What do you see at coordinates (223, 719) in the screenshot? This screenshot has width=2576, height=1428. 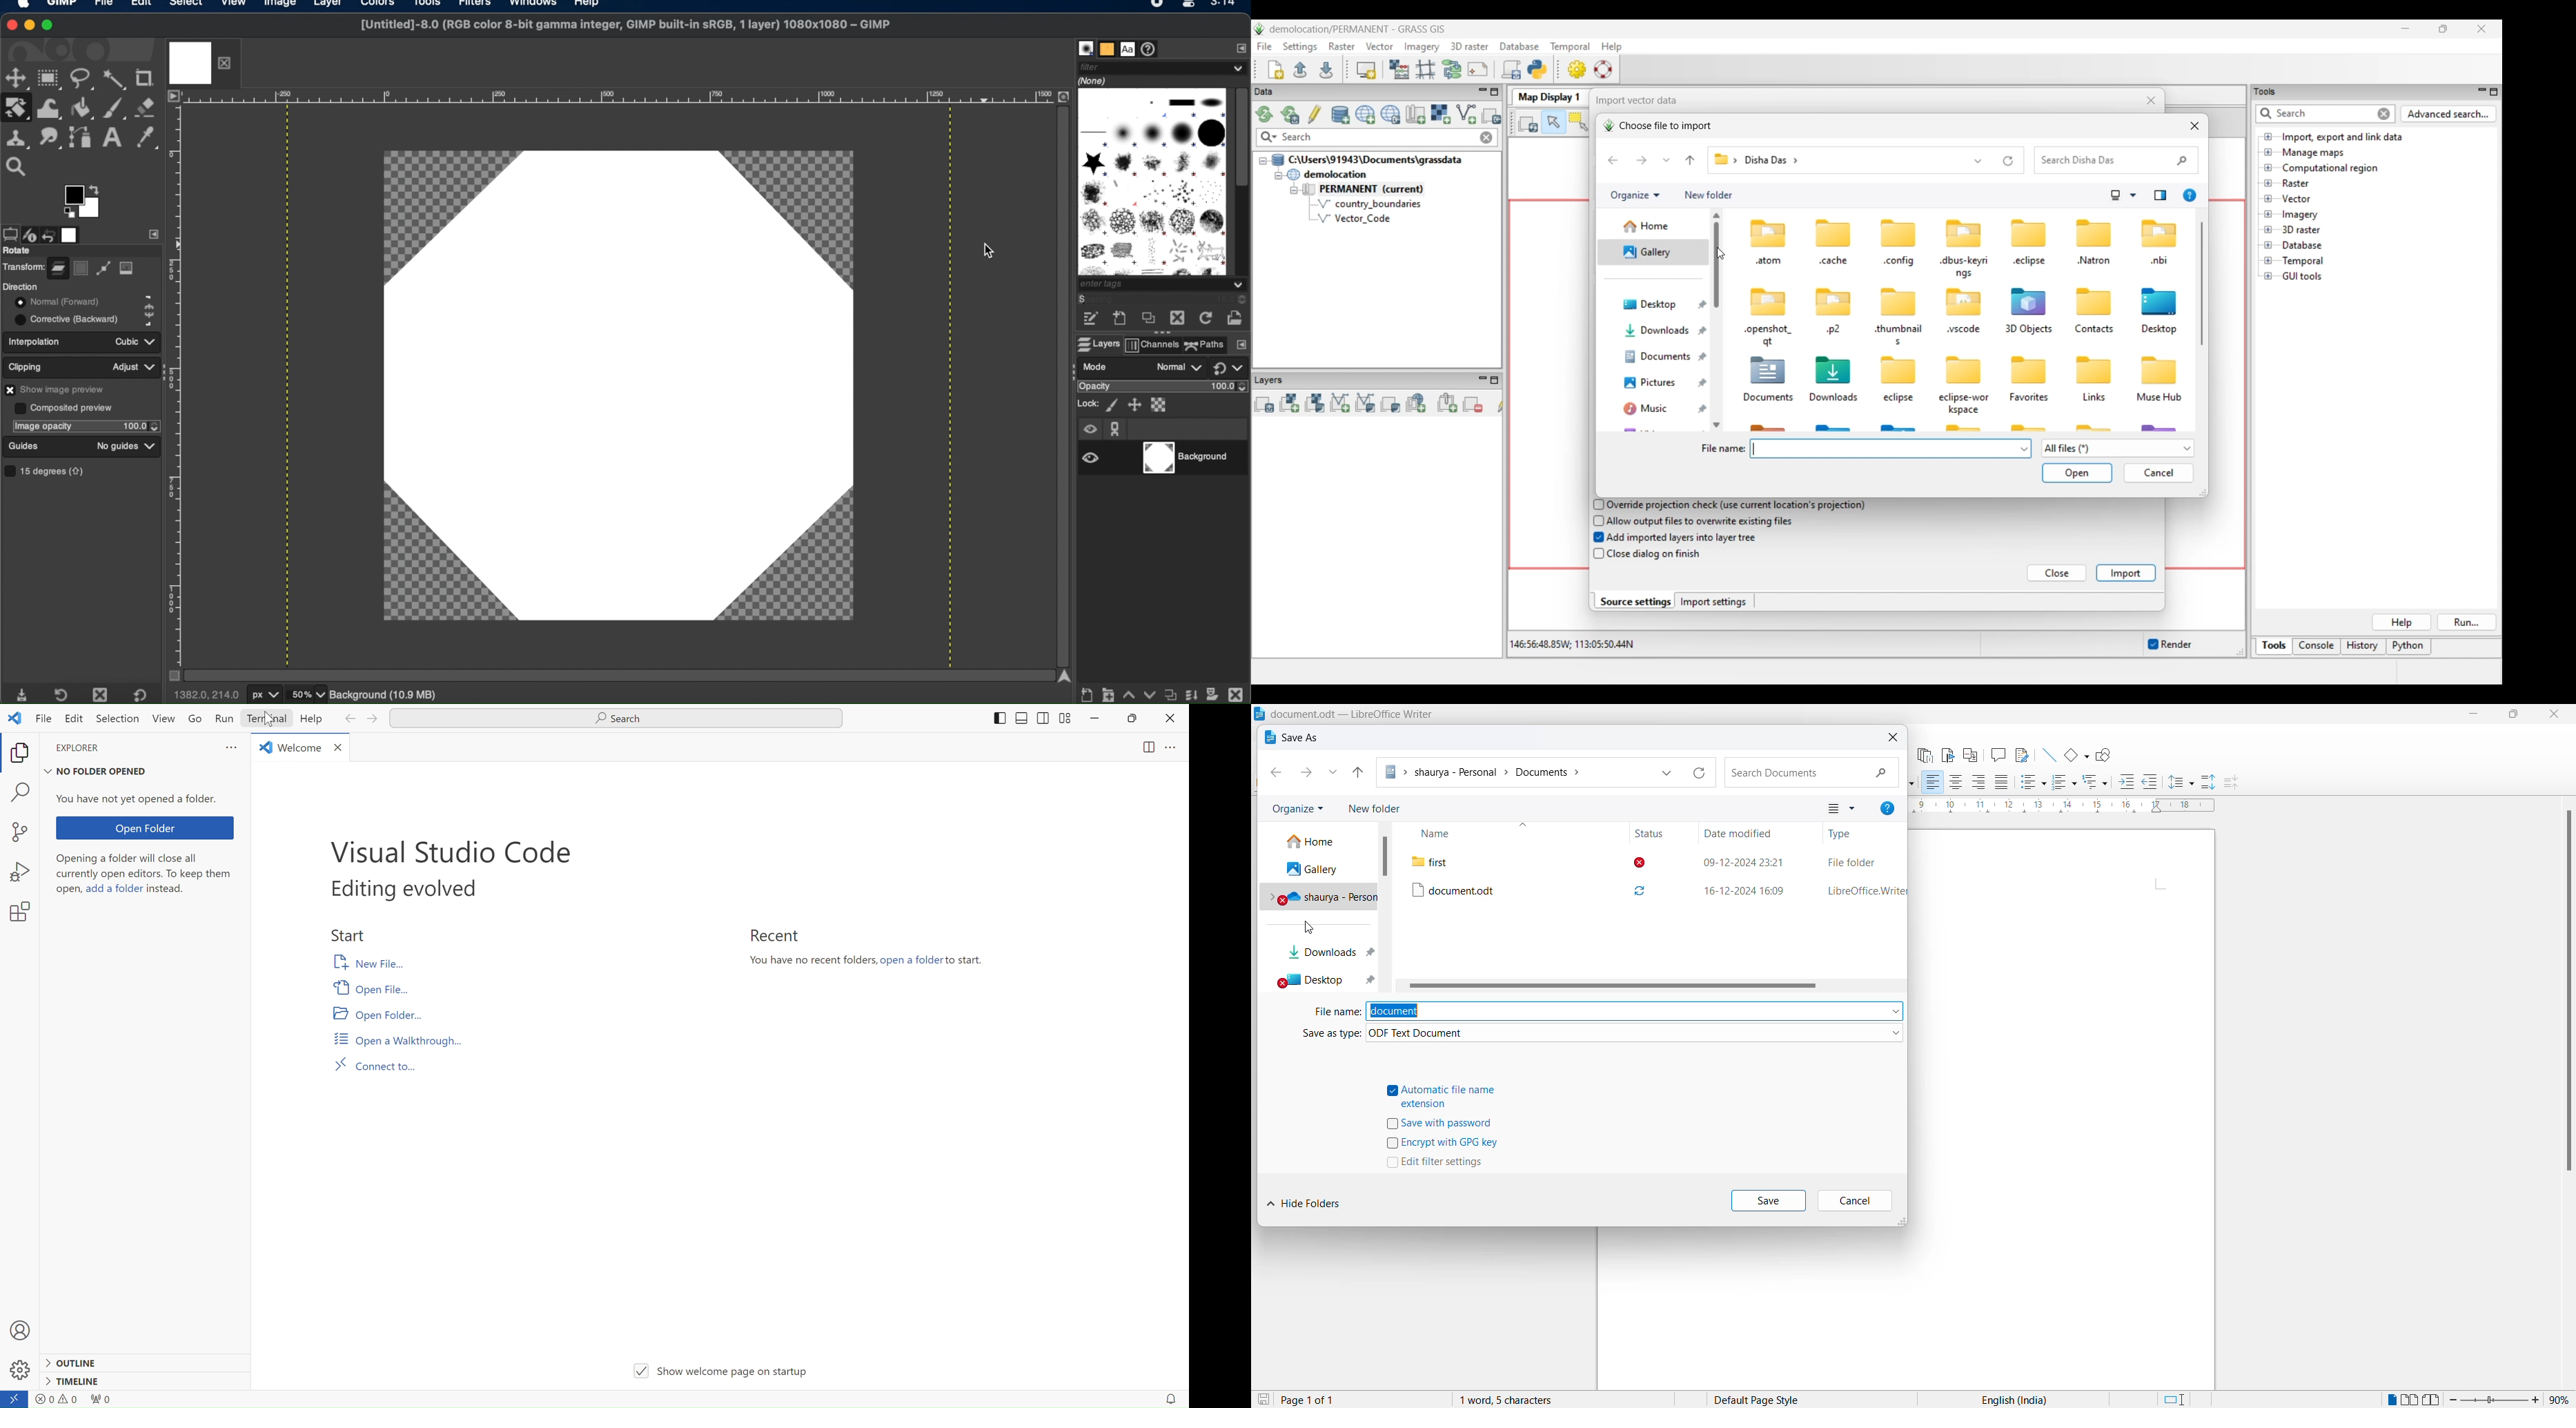 I see `Run` at bounding box center [223, 719].